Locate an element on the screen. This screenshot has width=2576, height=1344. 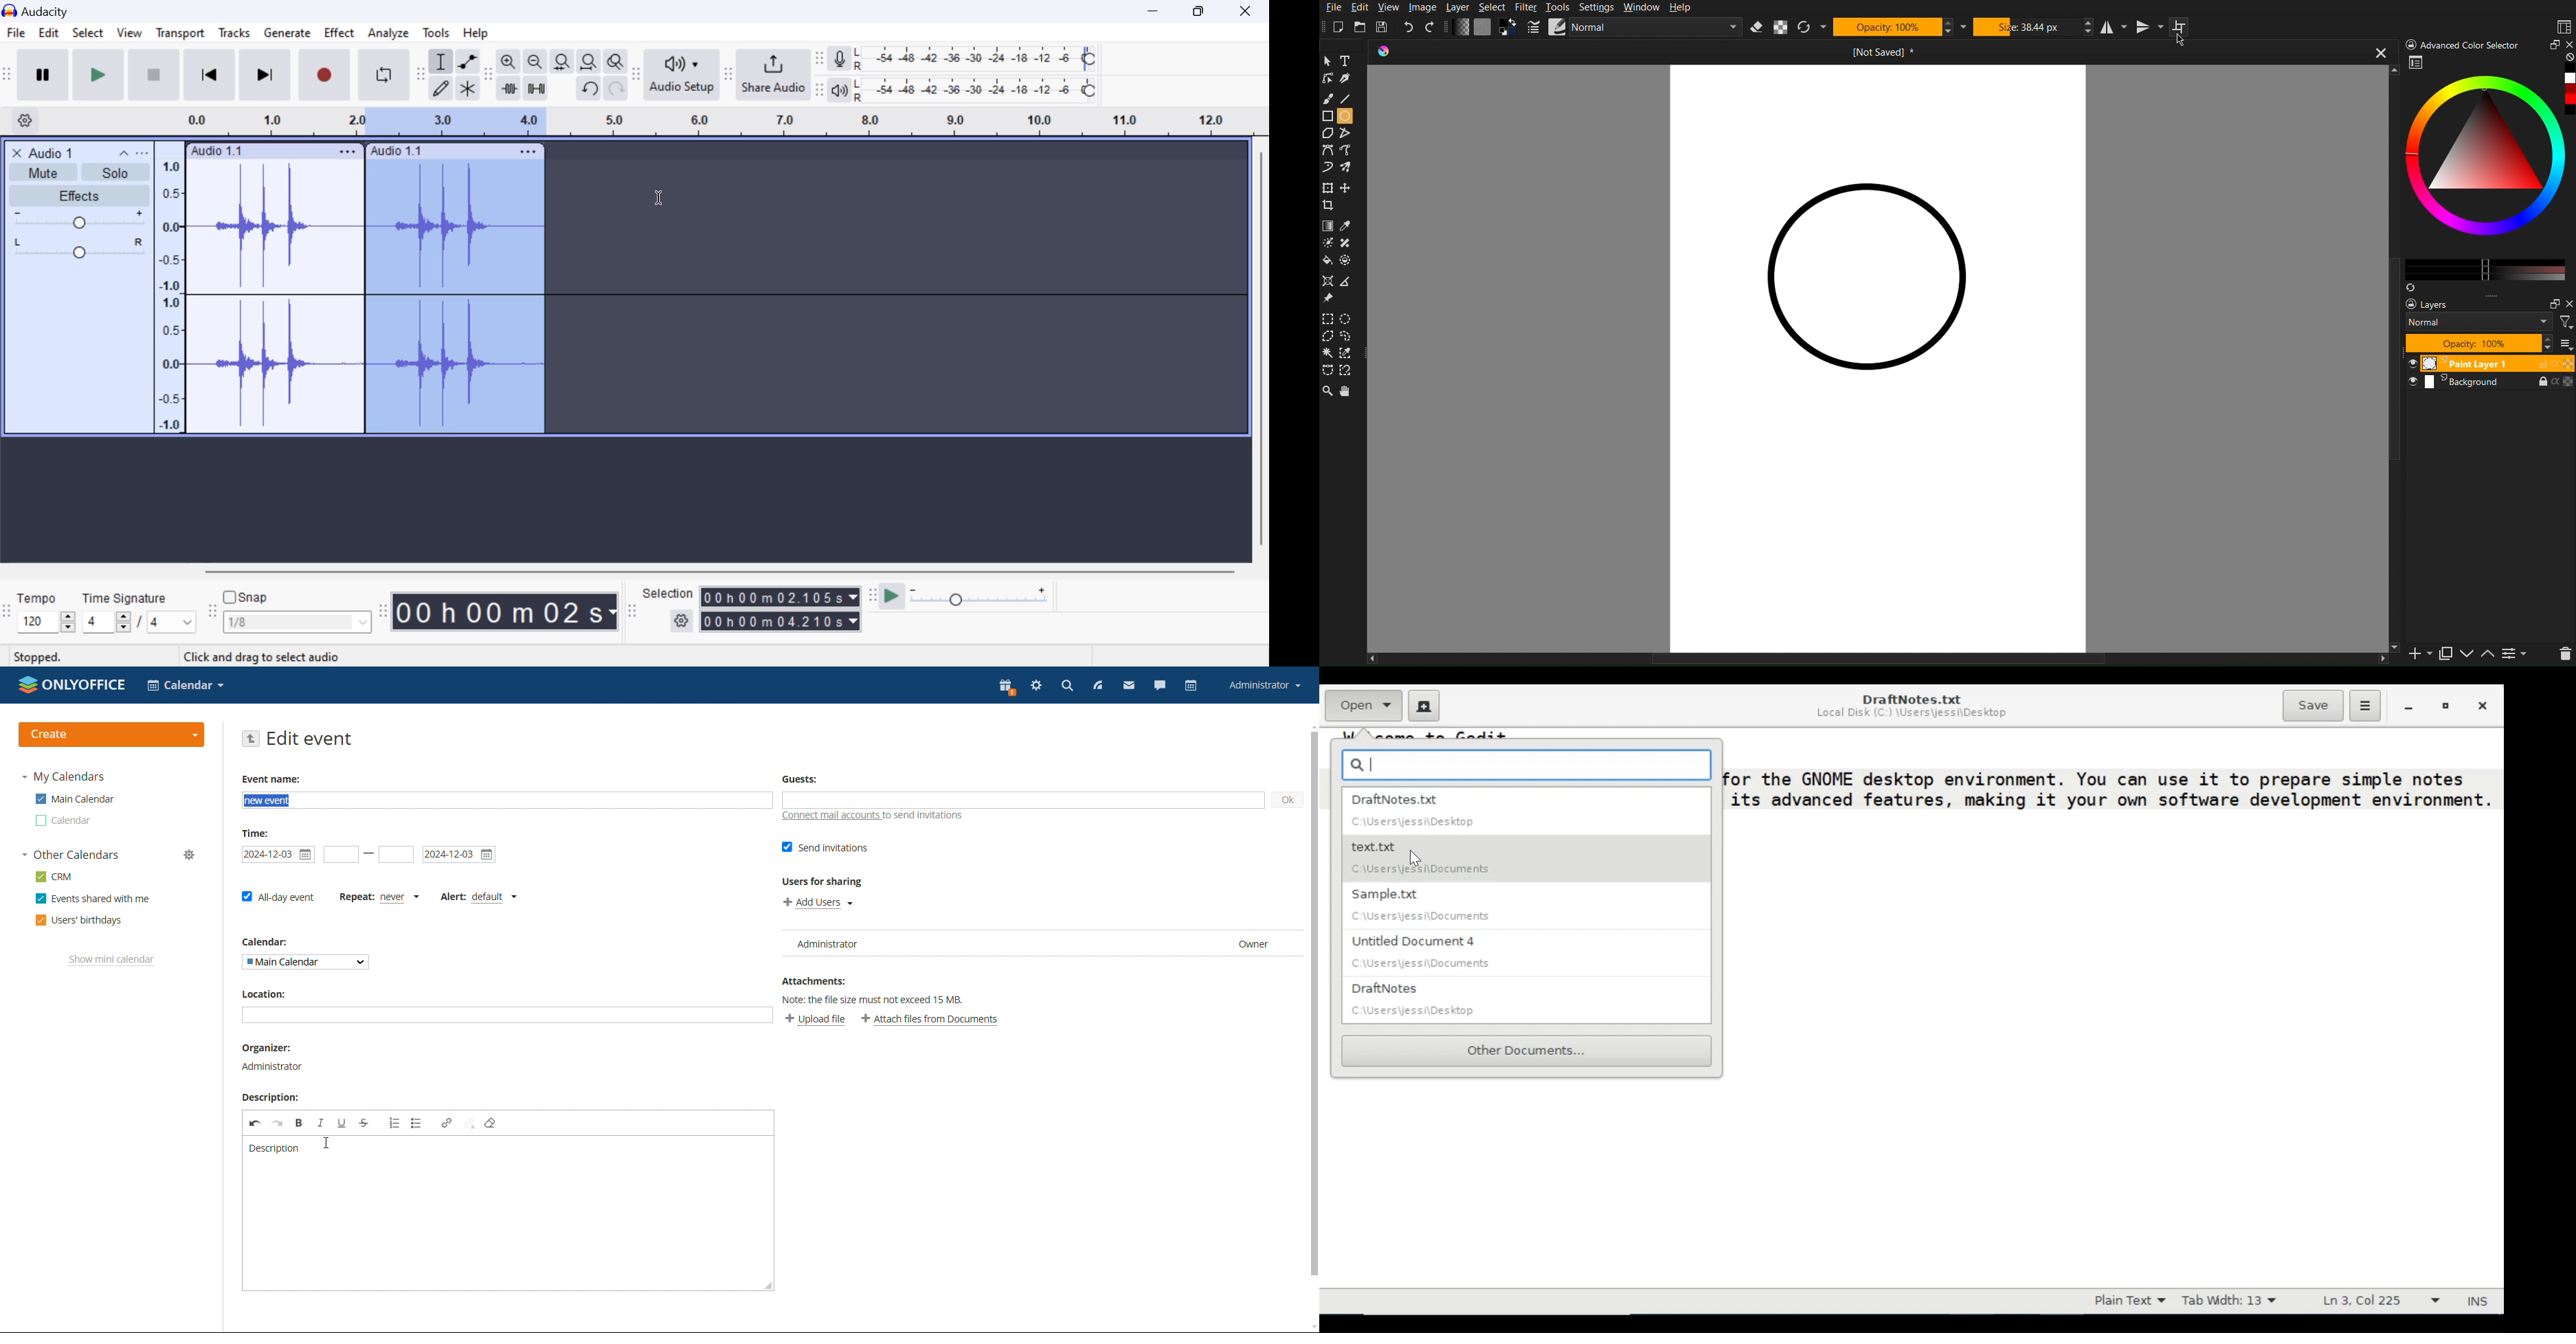
free crop is located at coordinates (1347, 191).